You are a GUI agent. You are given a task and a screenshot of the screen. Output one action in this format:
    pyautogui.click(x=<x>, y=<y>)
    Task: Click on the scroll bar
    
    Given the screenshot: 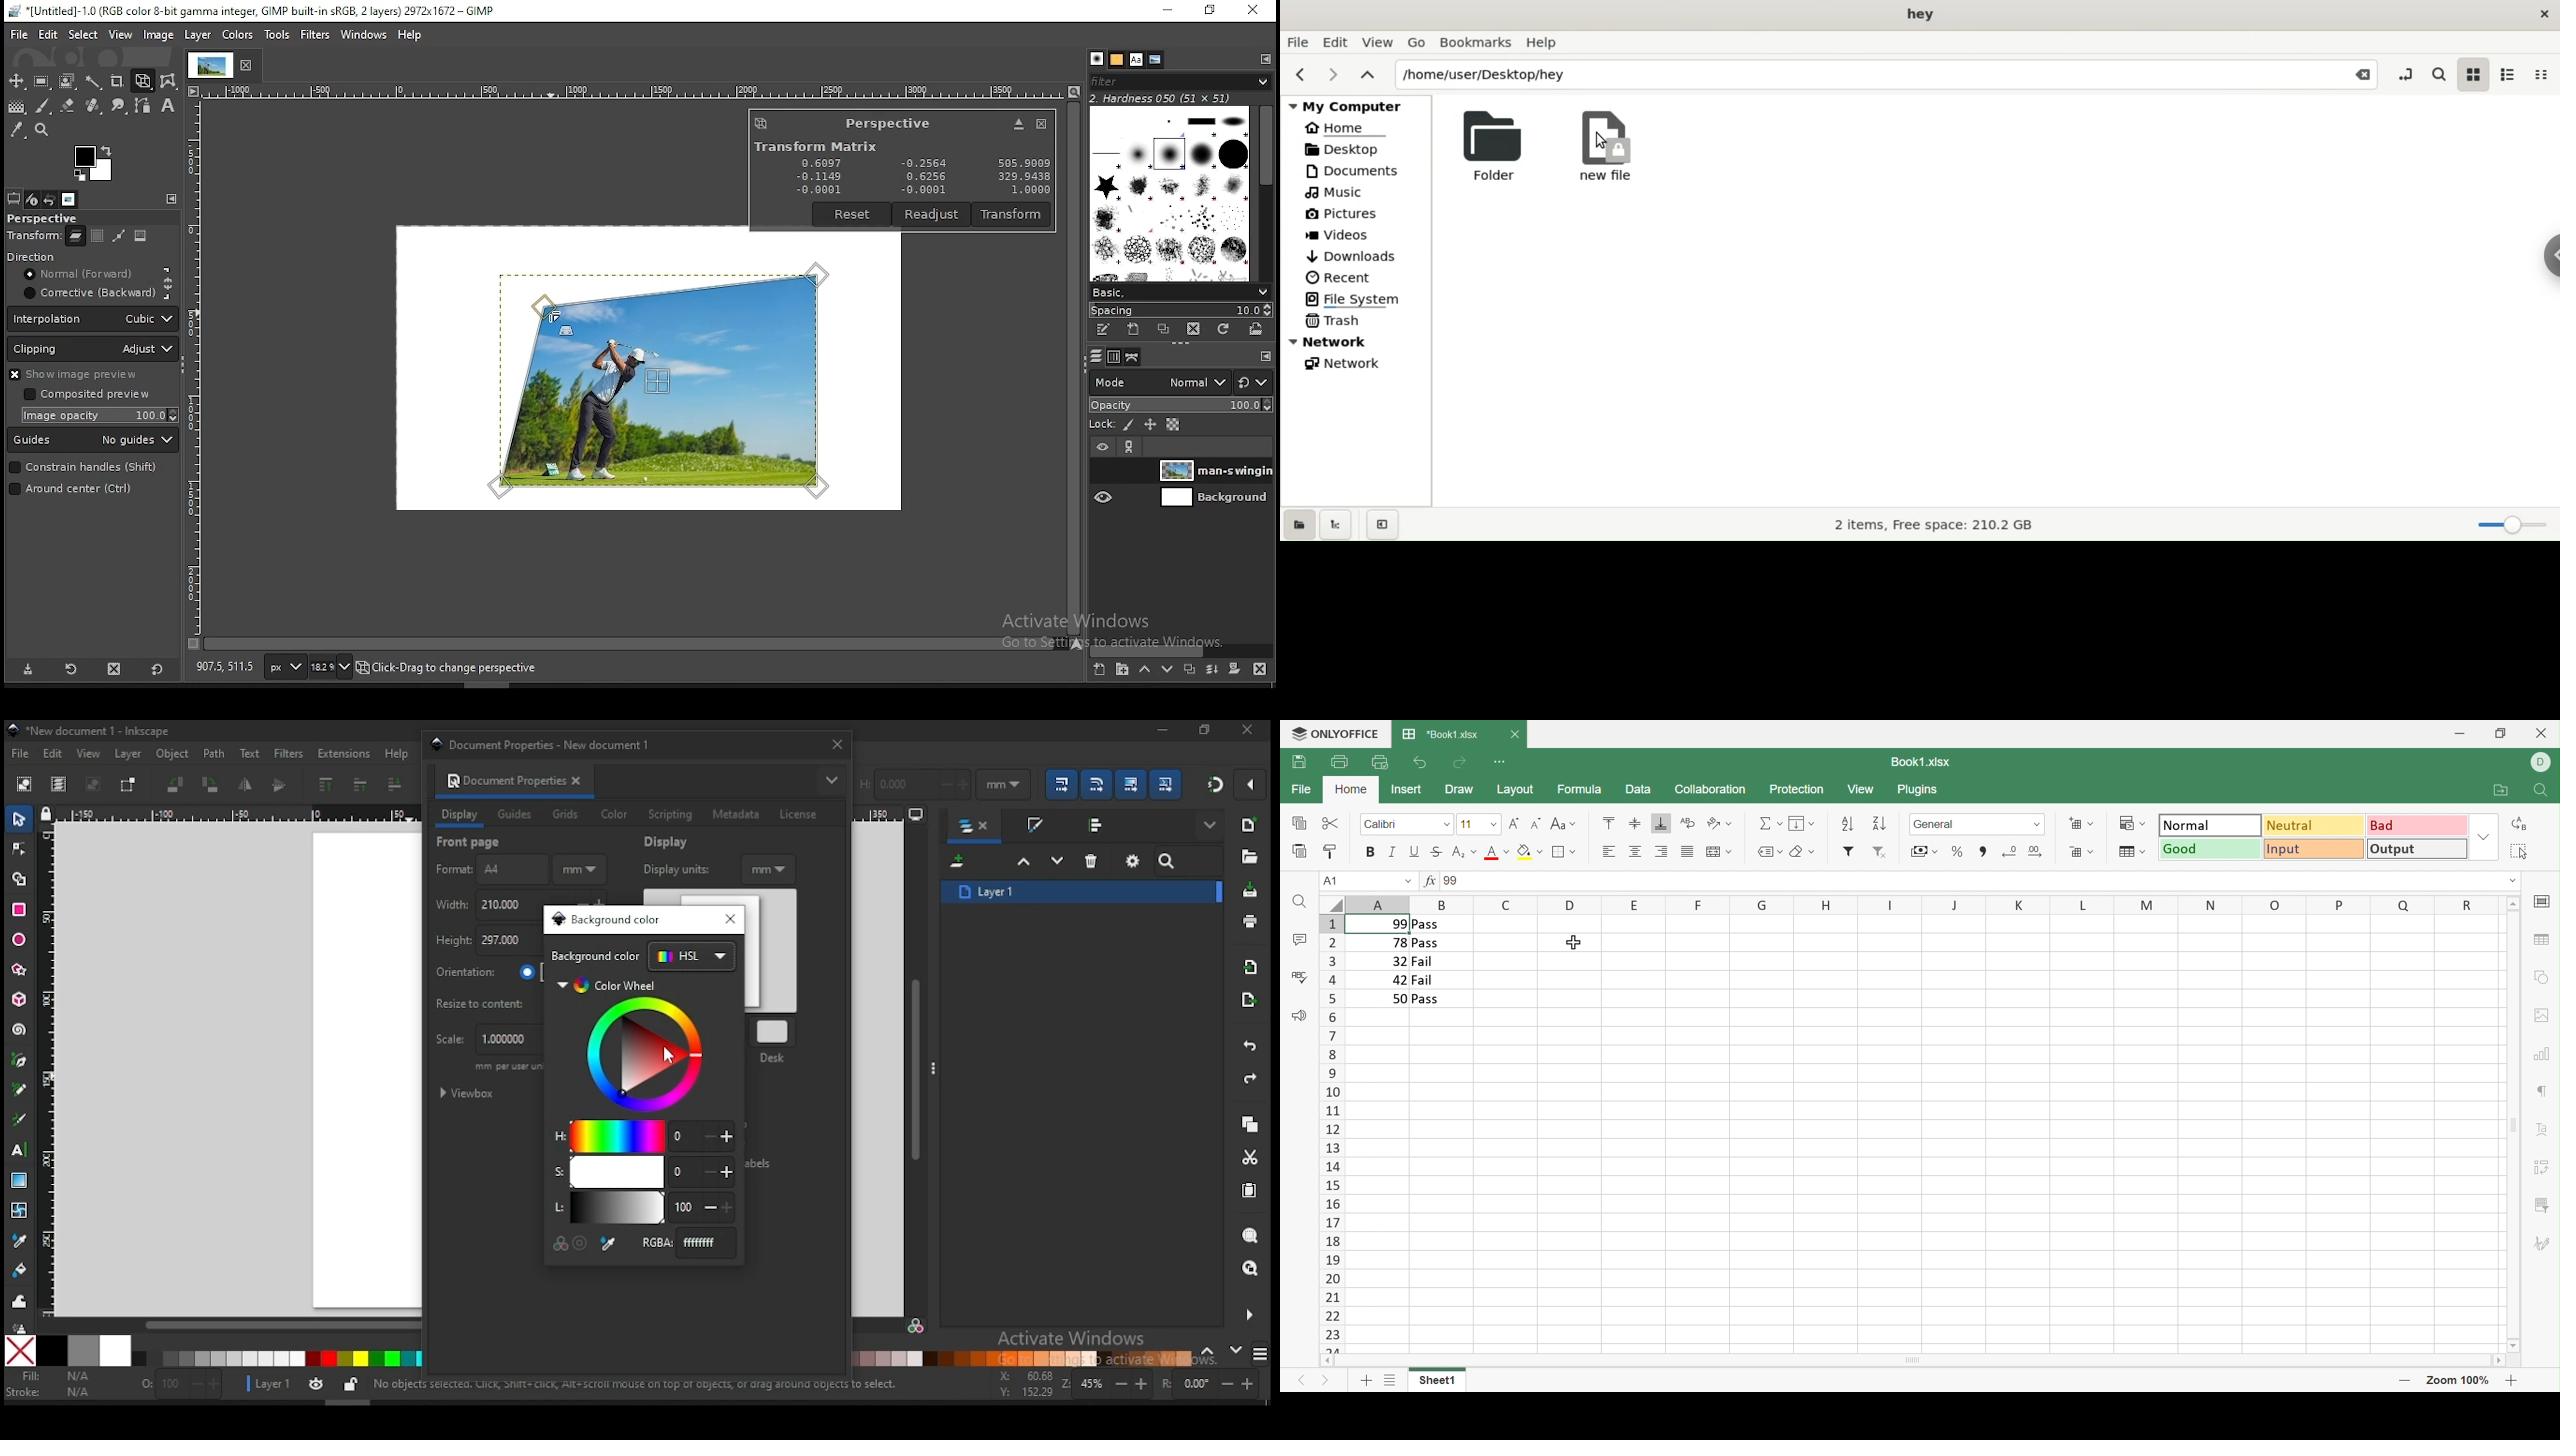 What is the action you would take?
    pyautogui.click(x=1073, y=369)
    